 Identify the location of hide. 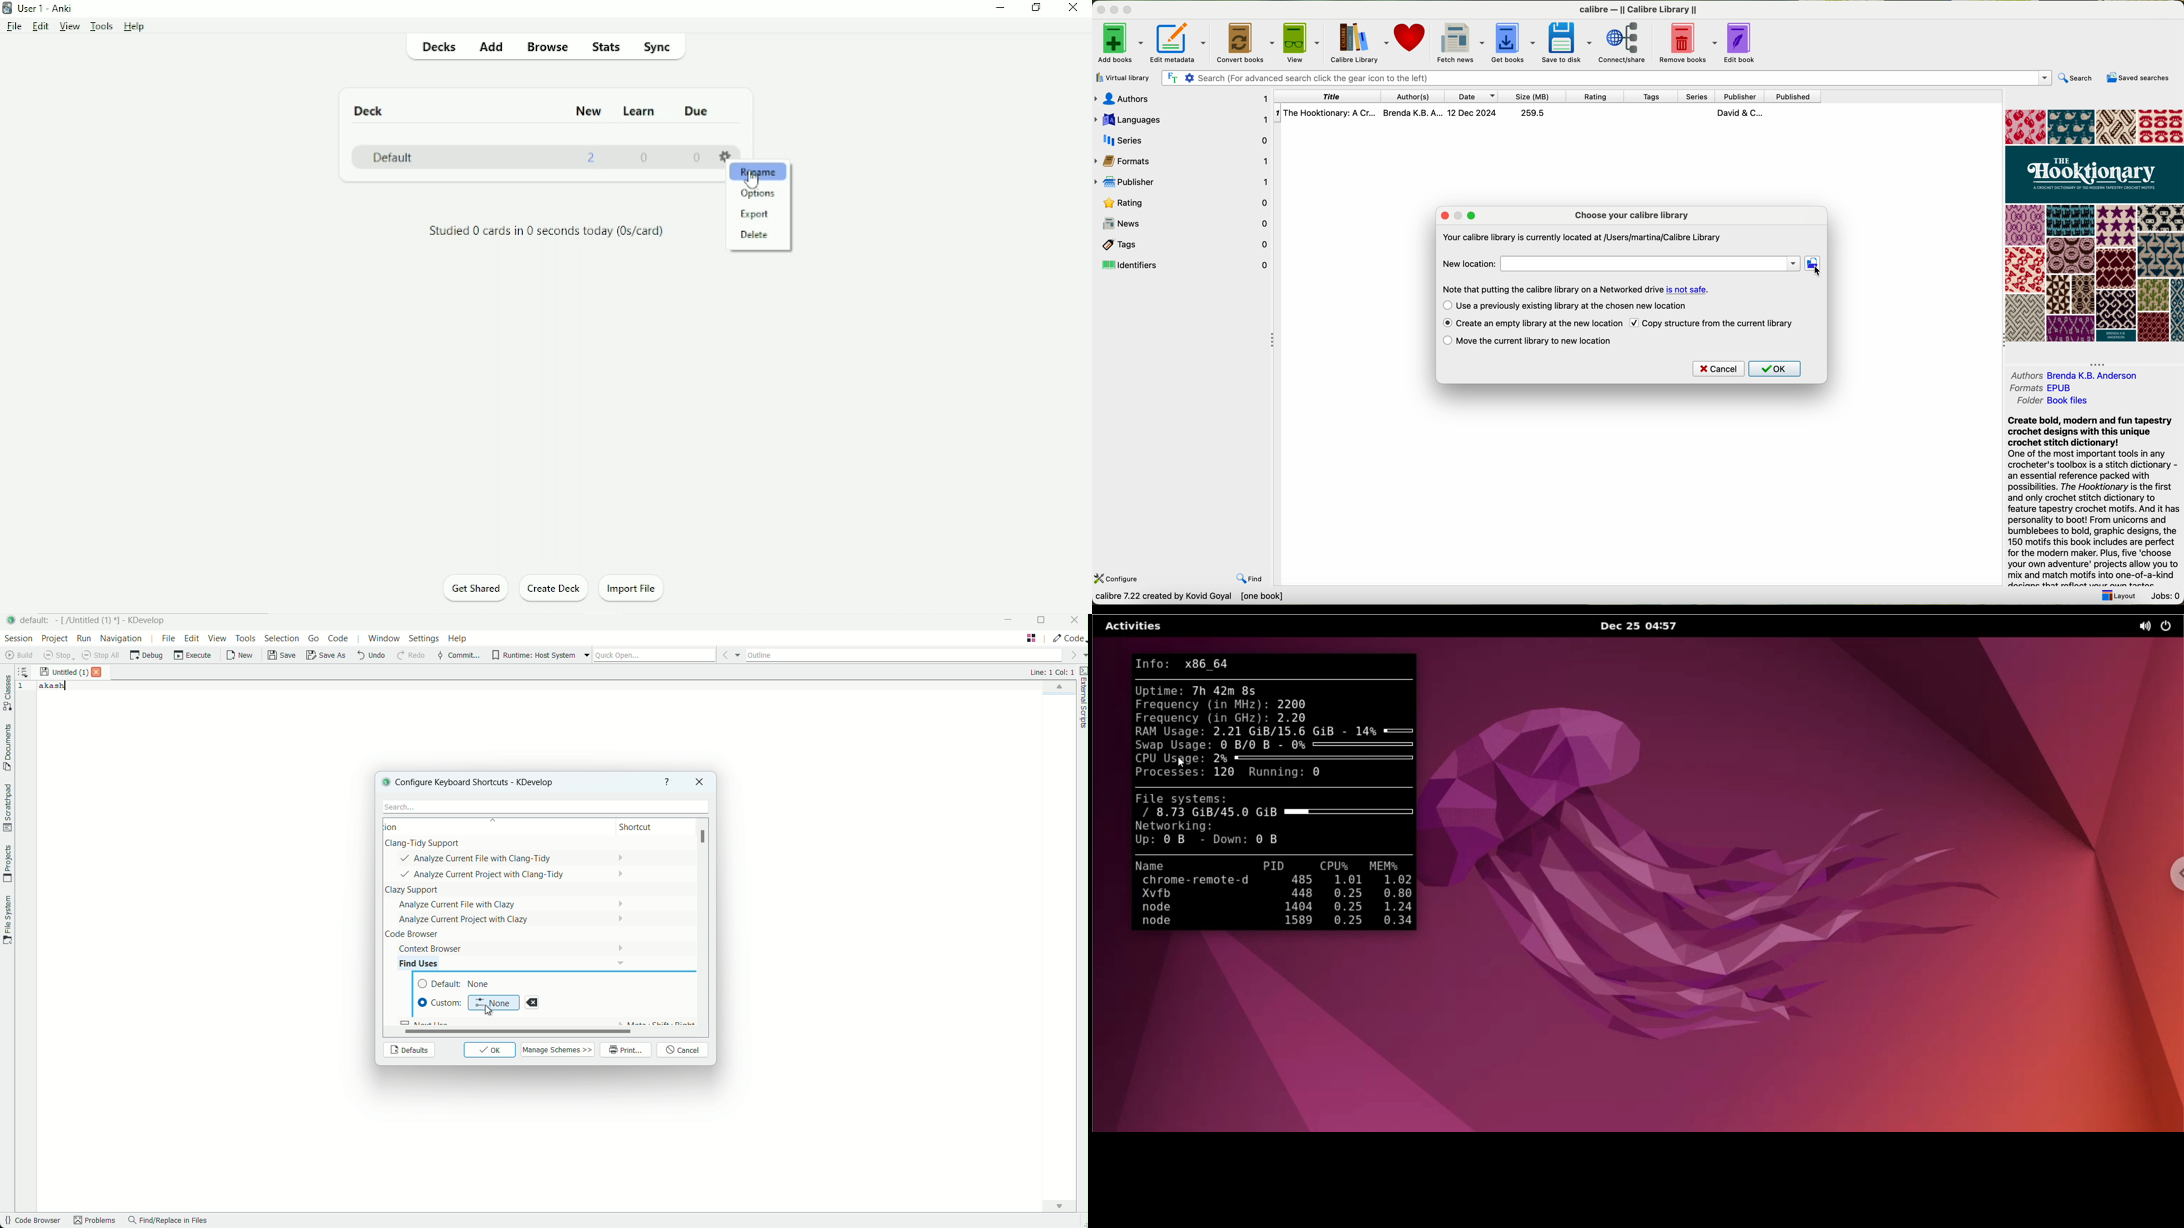
(1272, 339).